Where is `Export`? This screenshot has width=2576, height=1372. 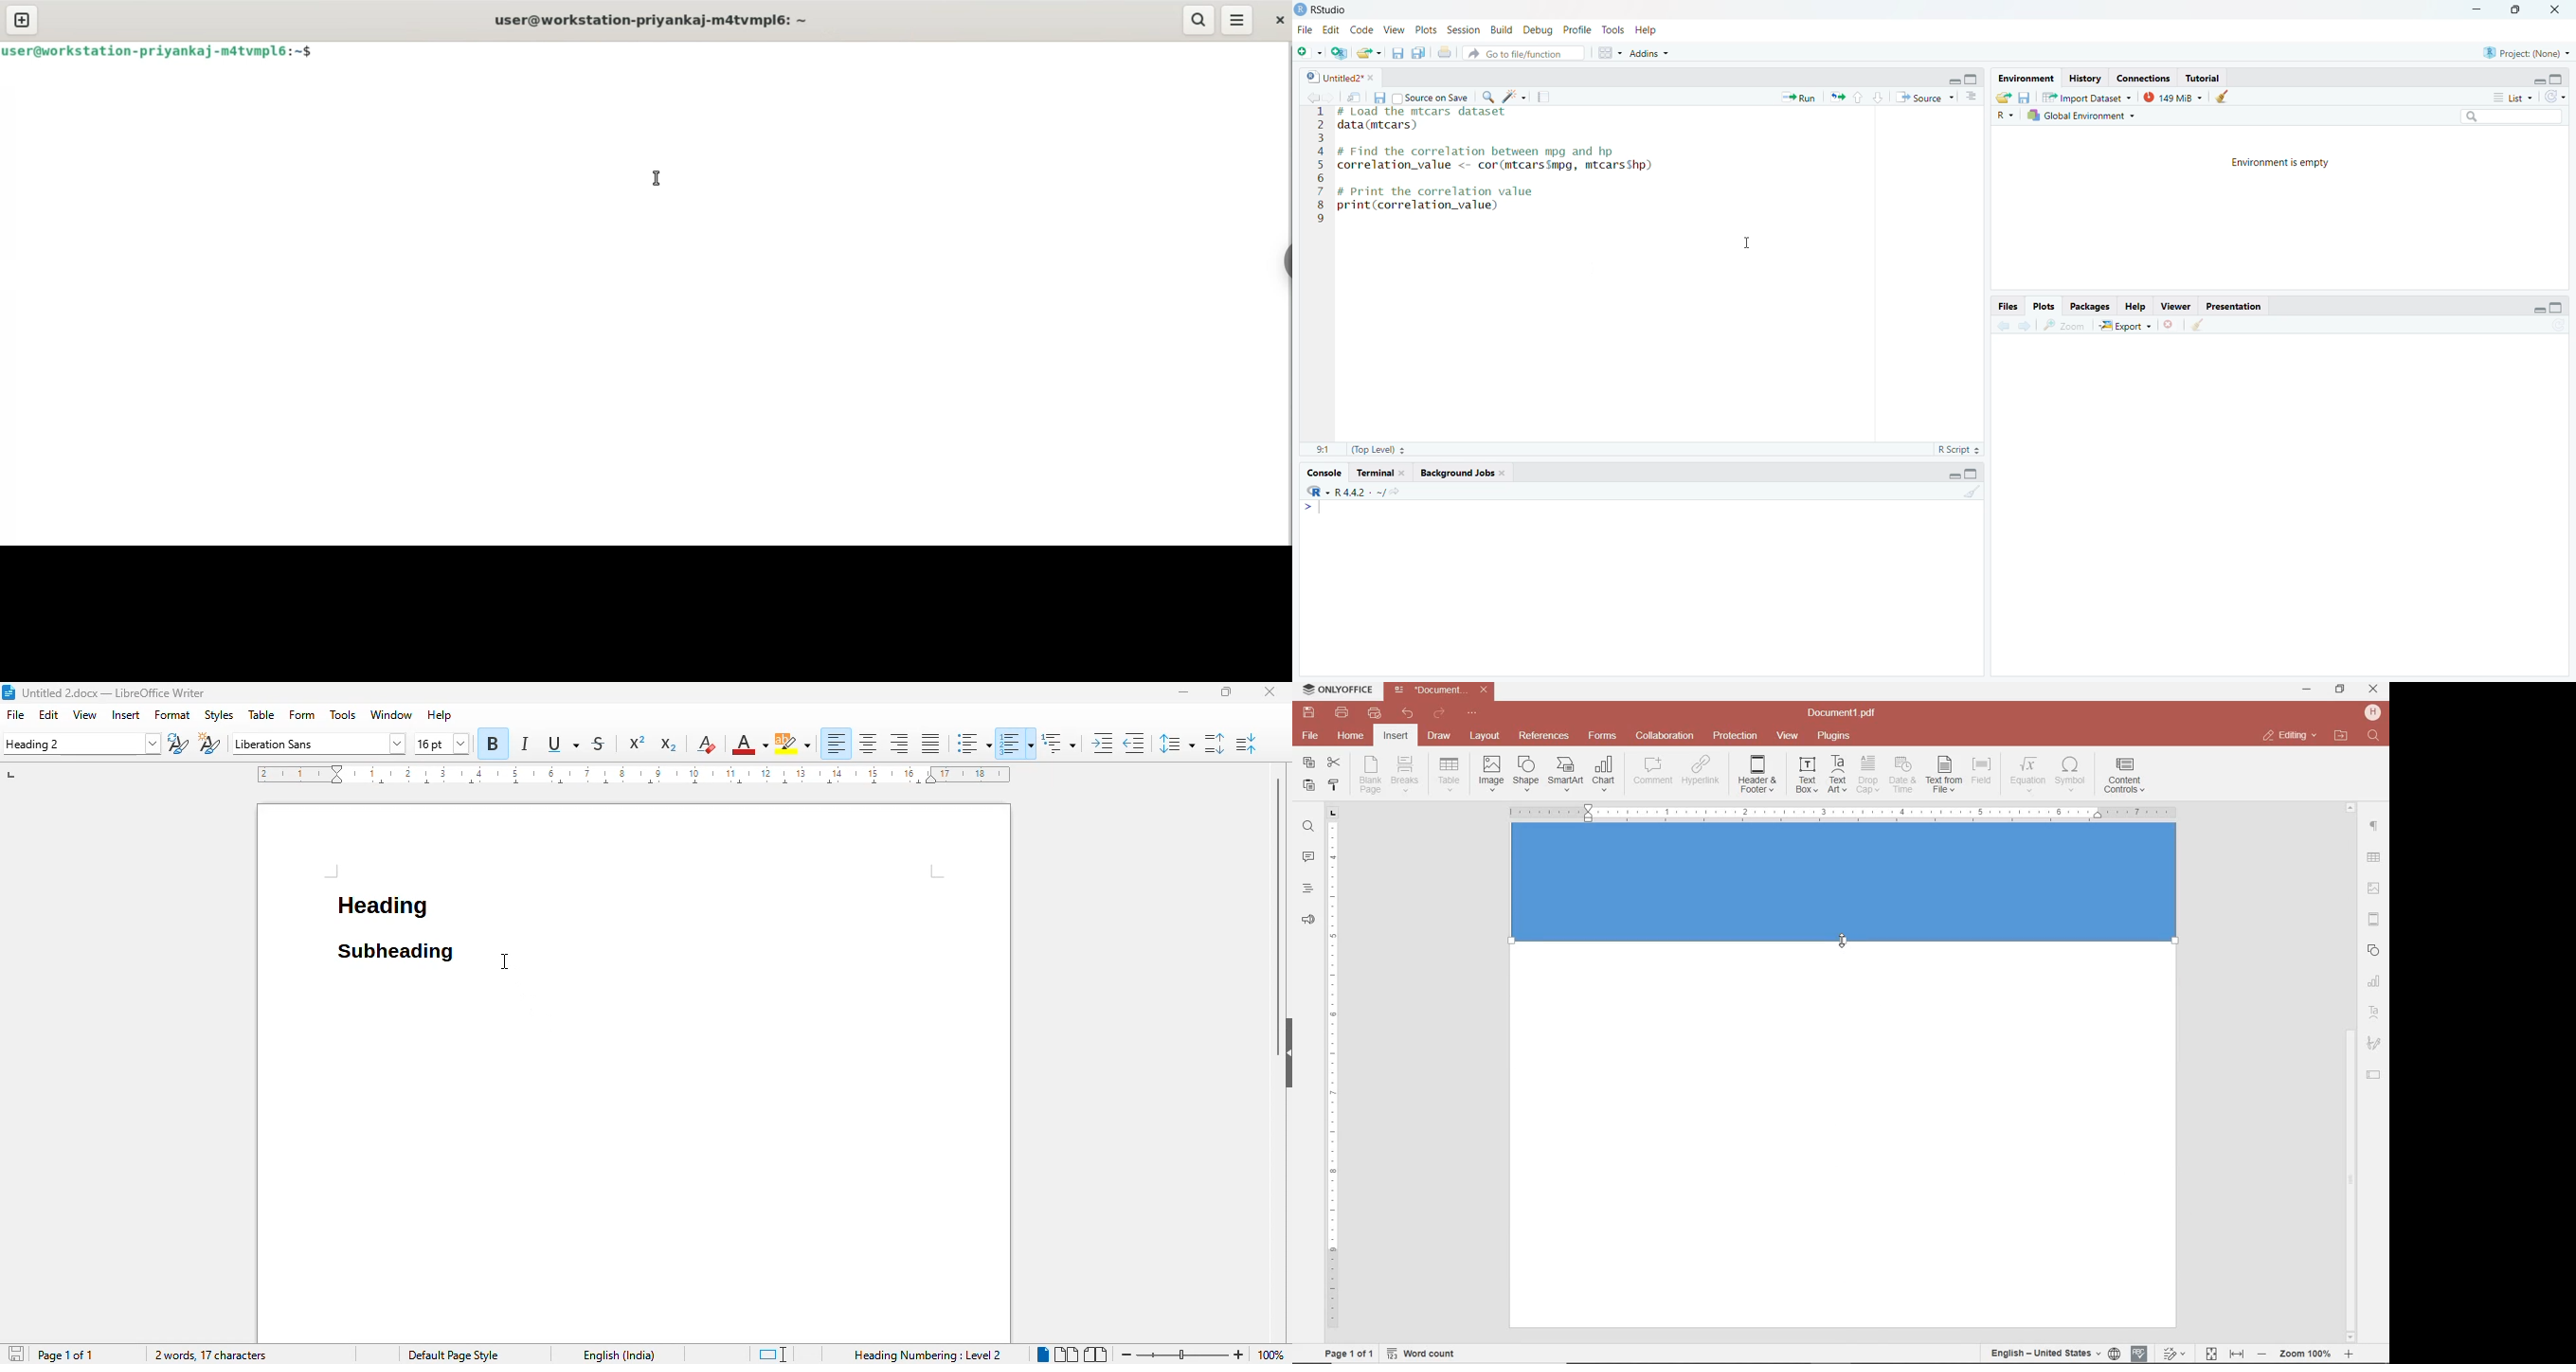
Export is located at coordinates (2126, 324).